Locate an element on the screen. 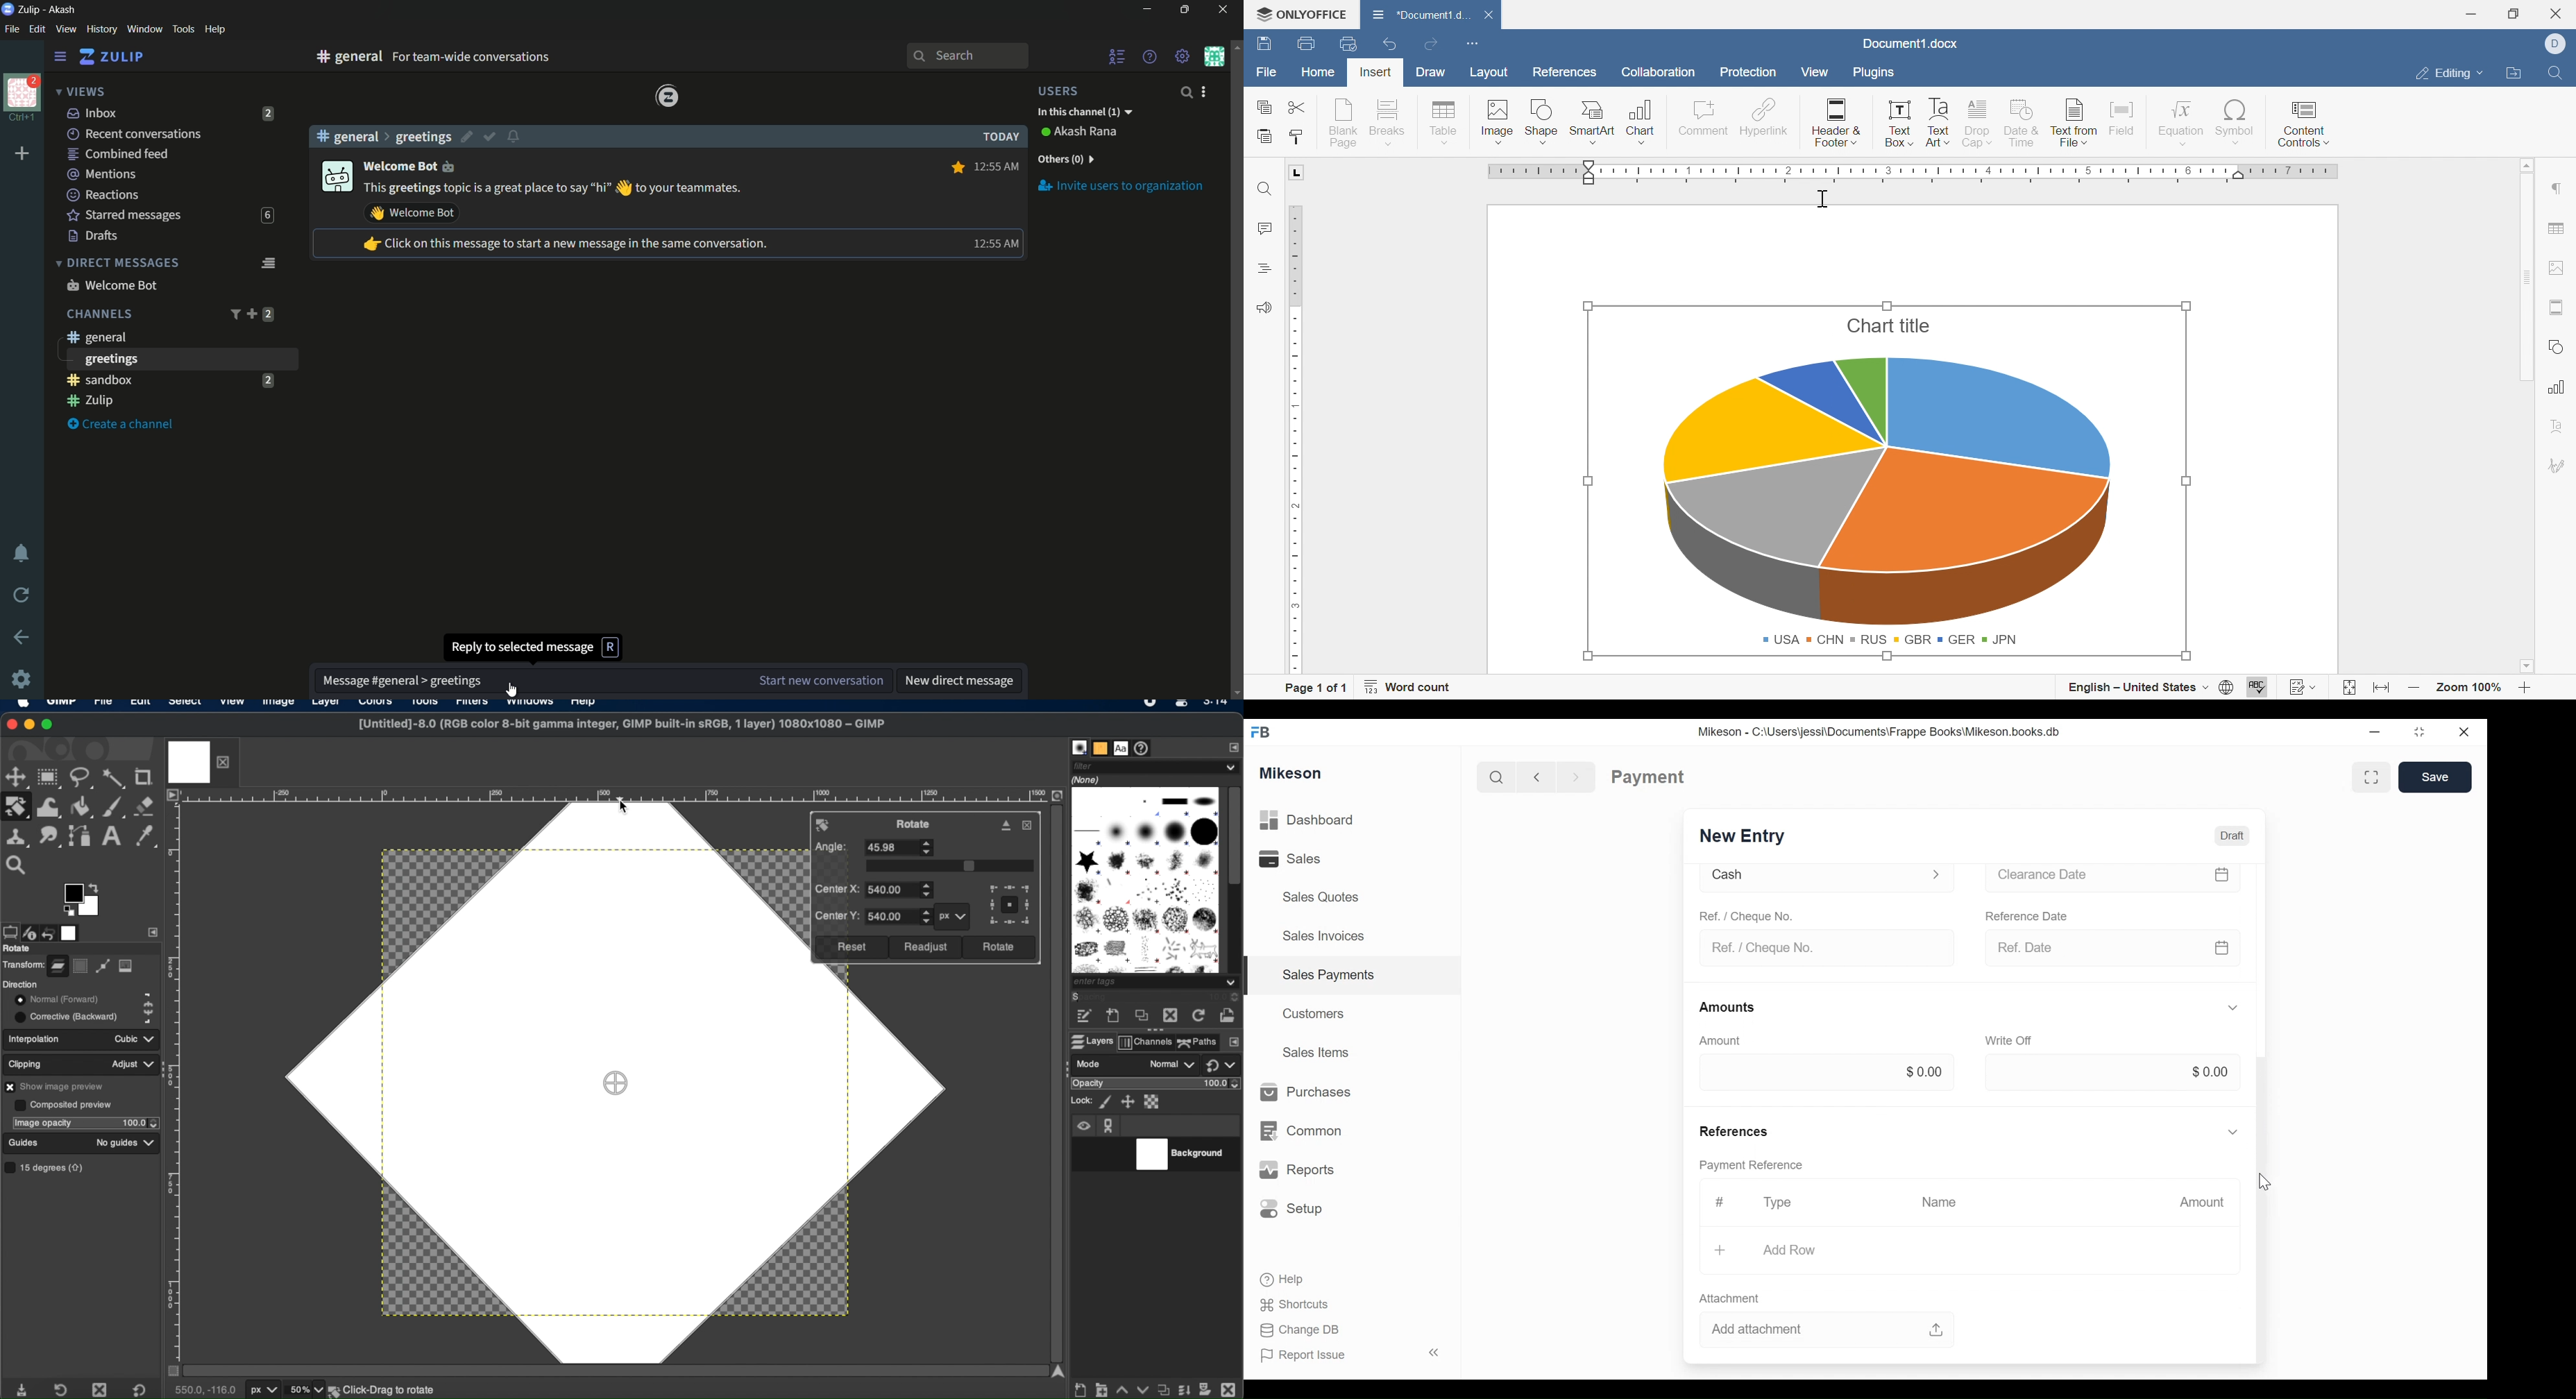 This screenshot has width=2576, height=1400. Restore Down is located at coordinates (2515, 13).